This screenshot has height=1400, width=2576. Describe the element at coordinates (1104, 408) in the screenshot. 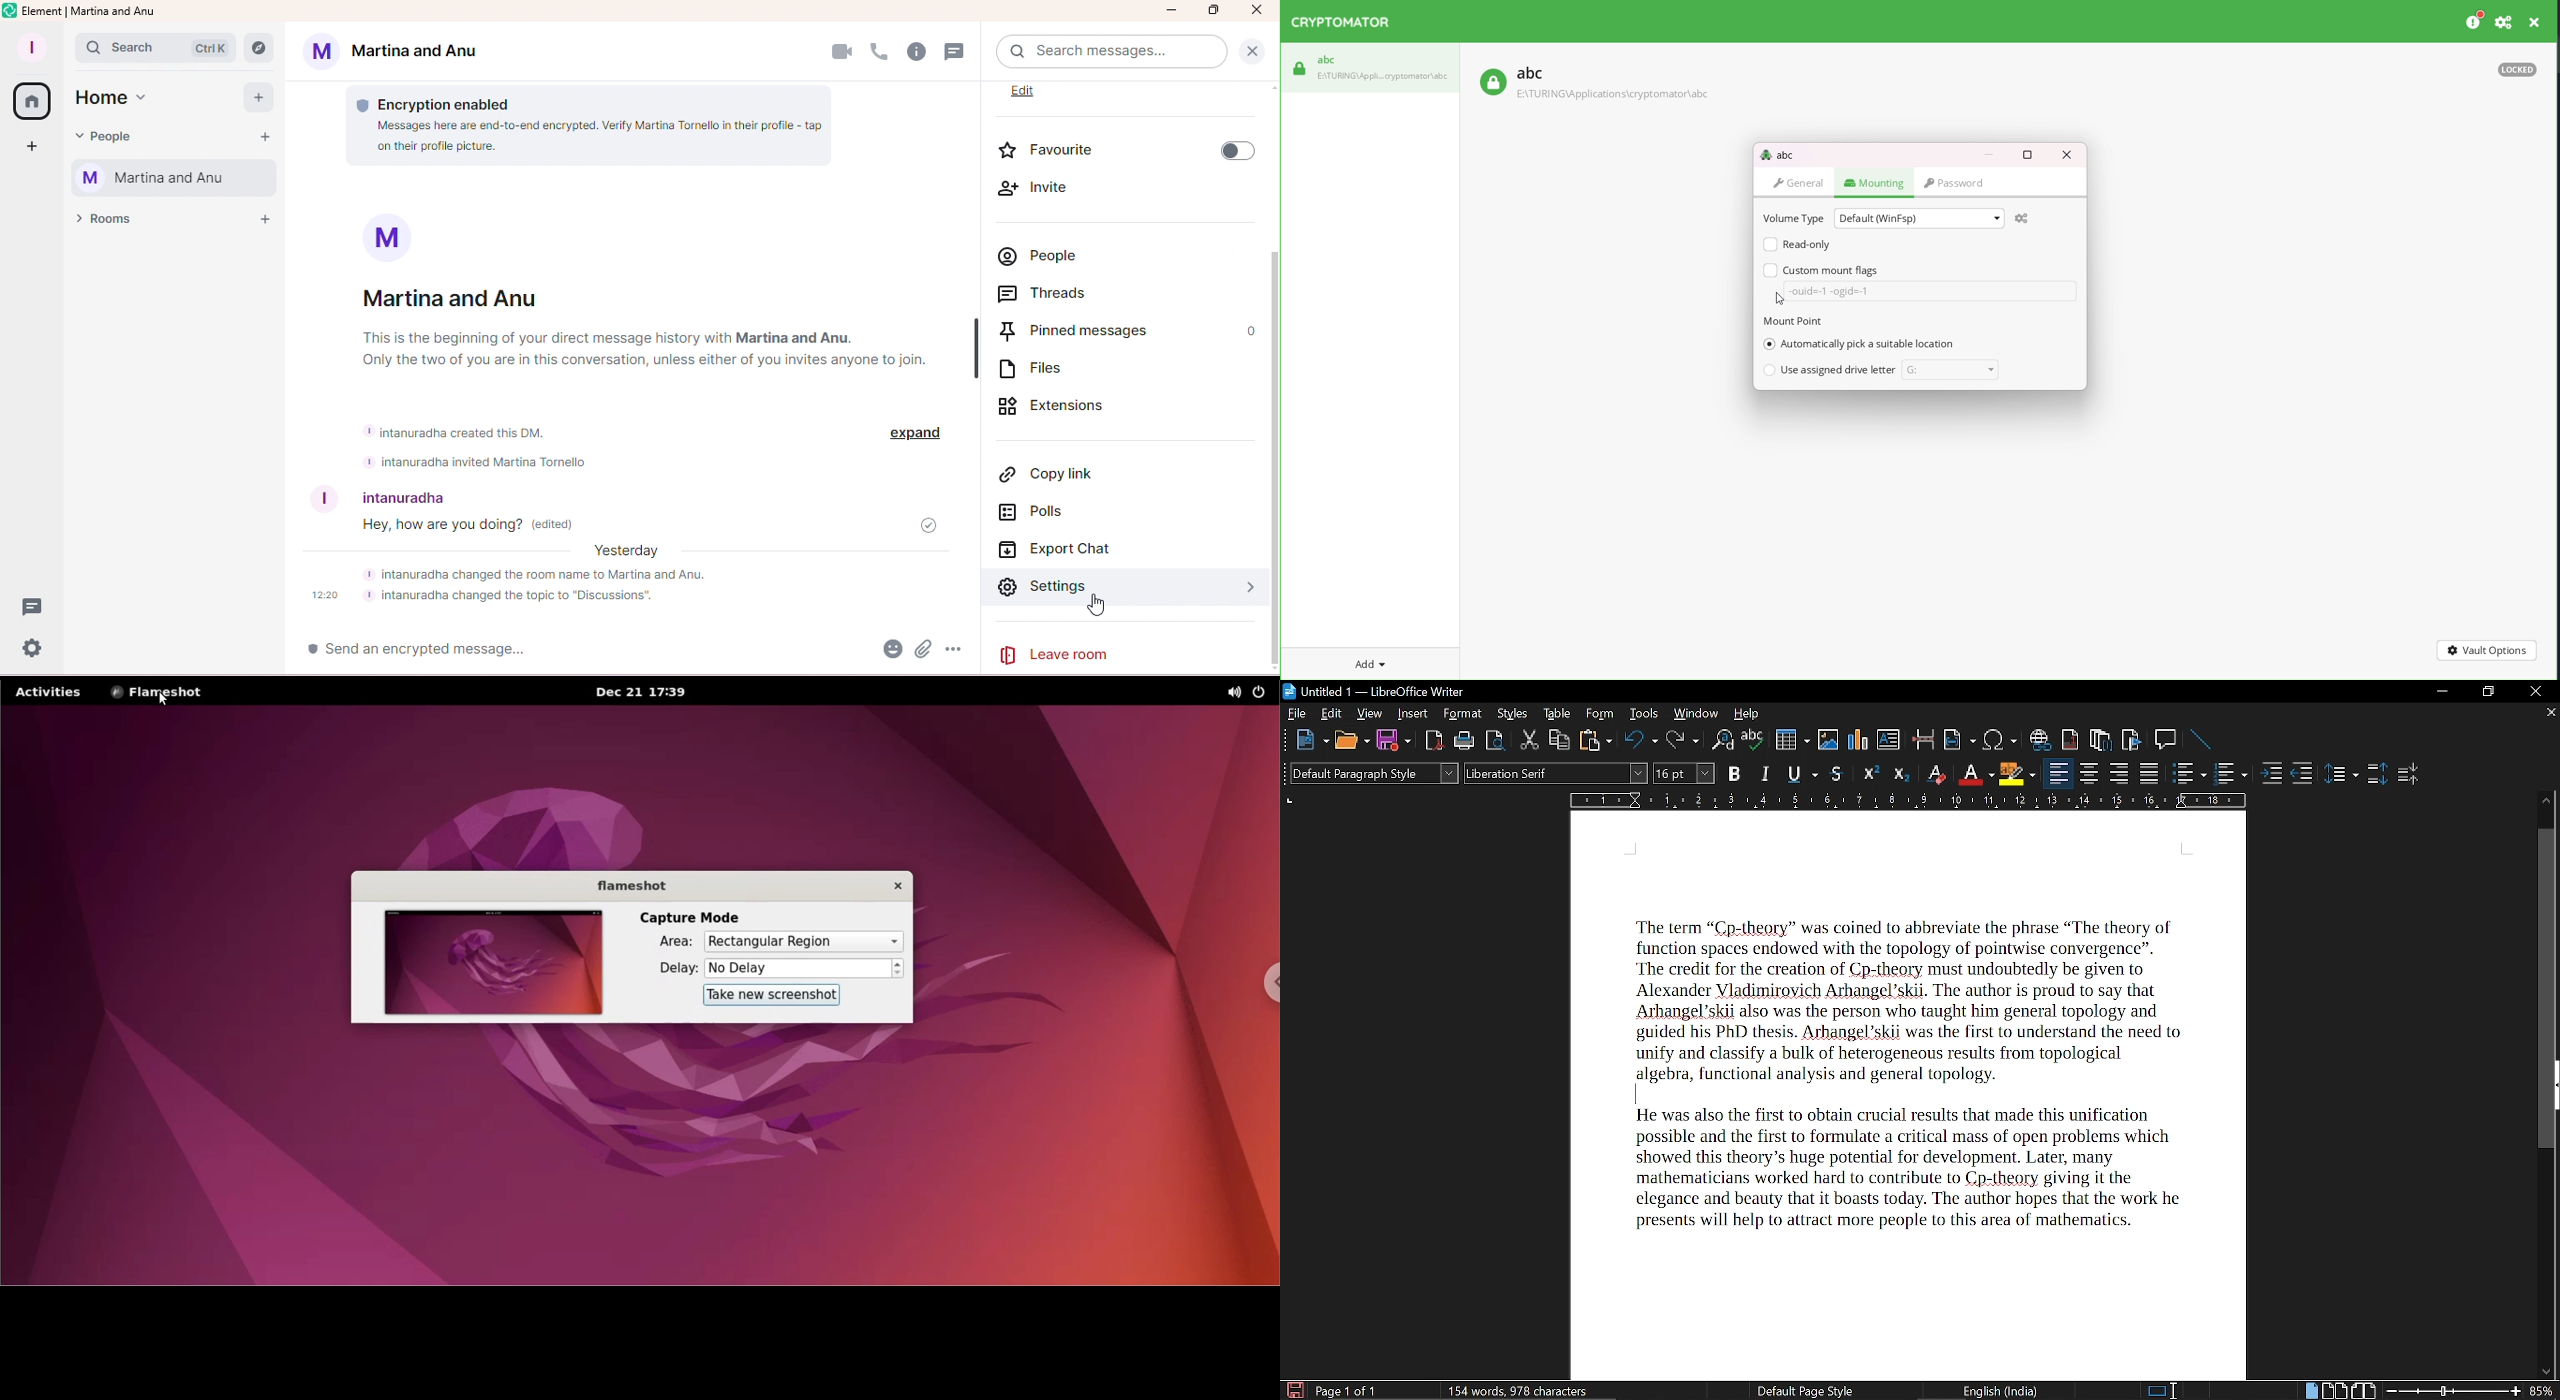

I see `Extensions` at that location.